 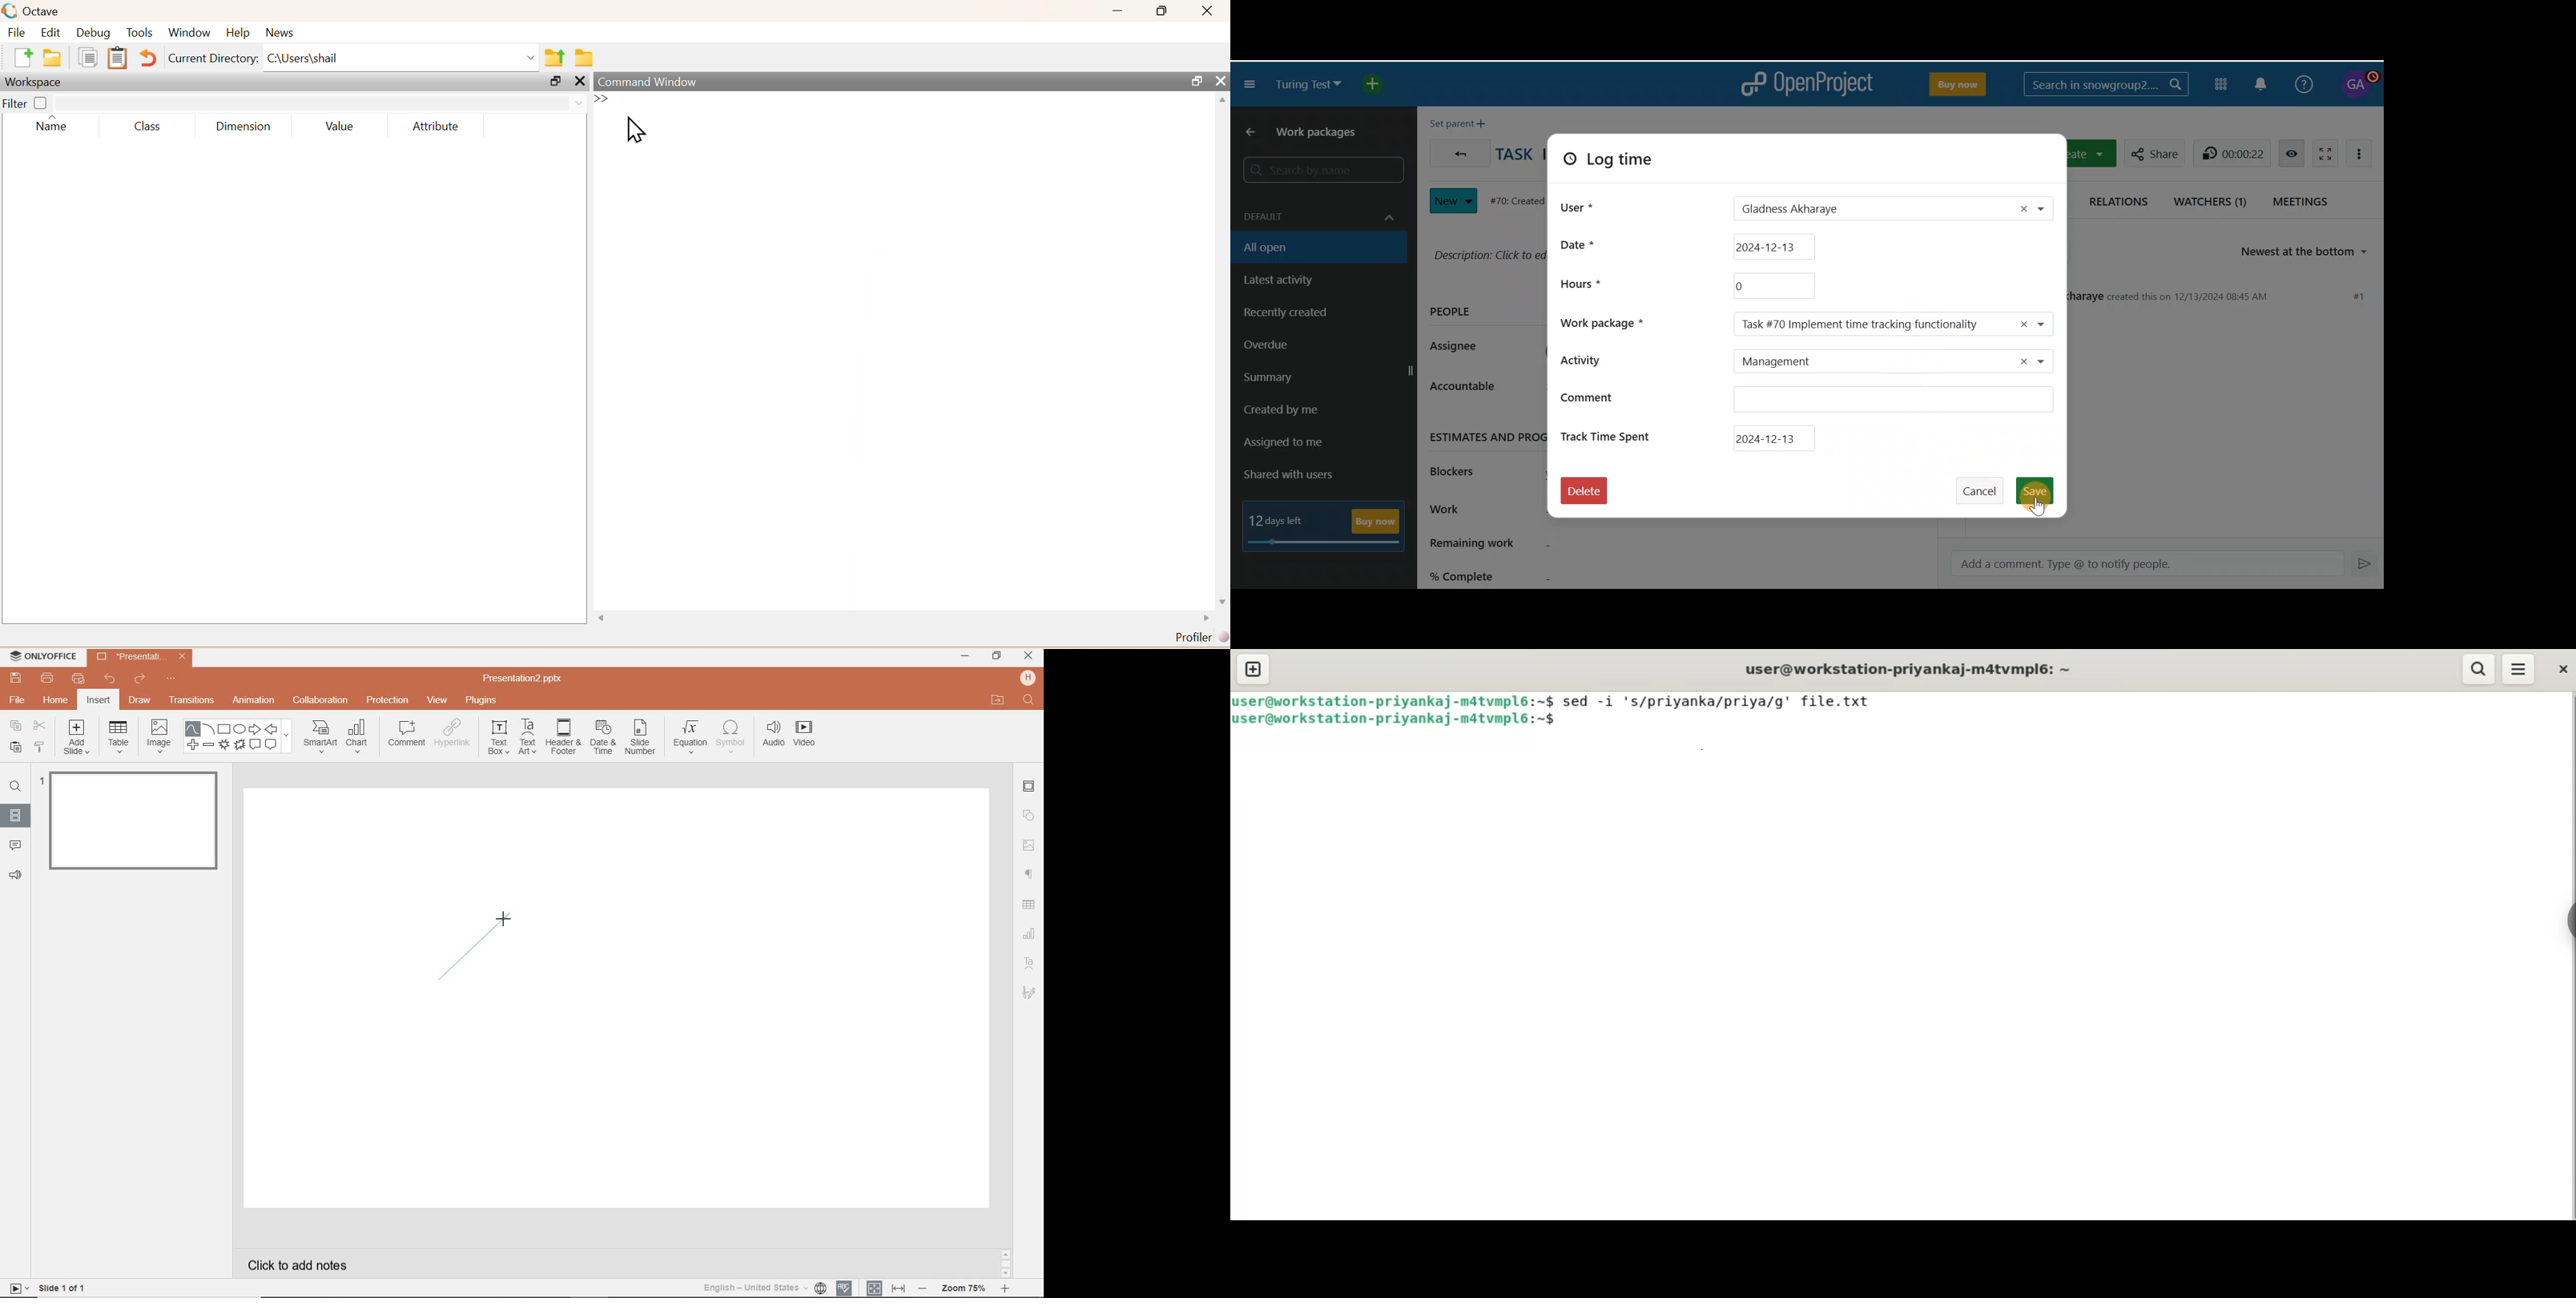 What do you see at coordinates (340, 128) in the screenshot?
I see `Value` at bounding box center [340, 128].